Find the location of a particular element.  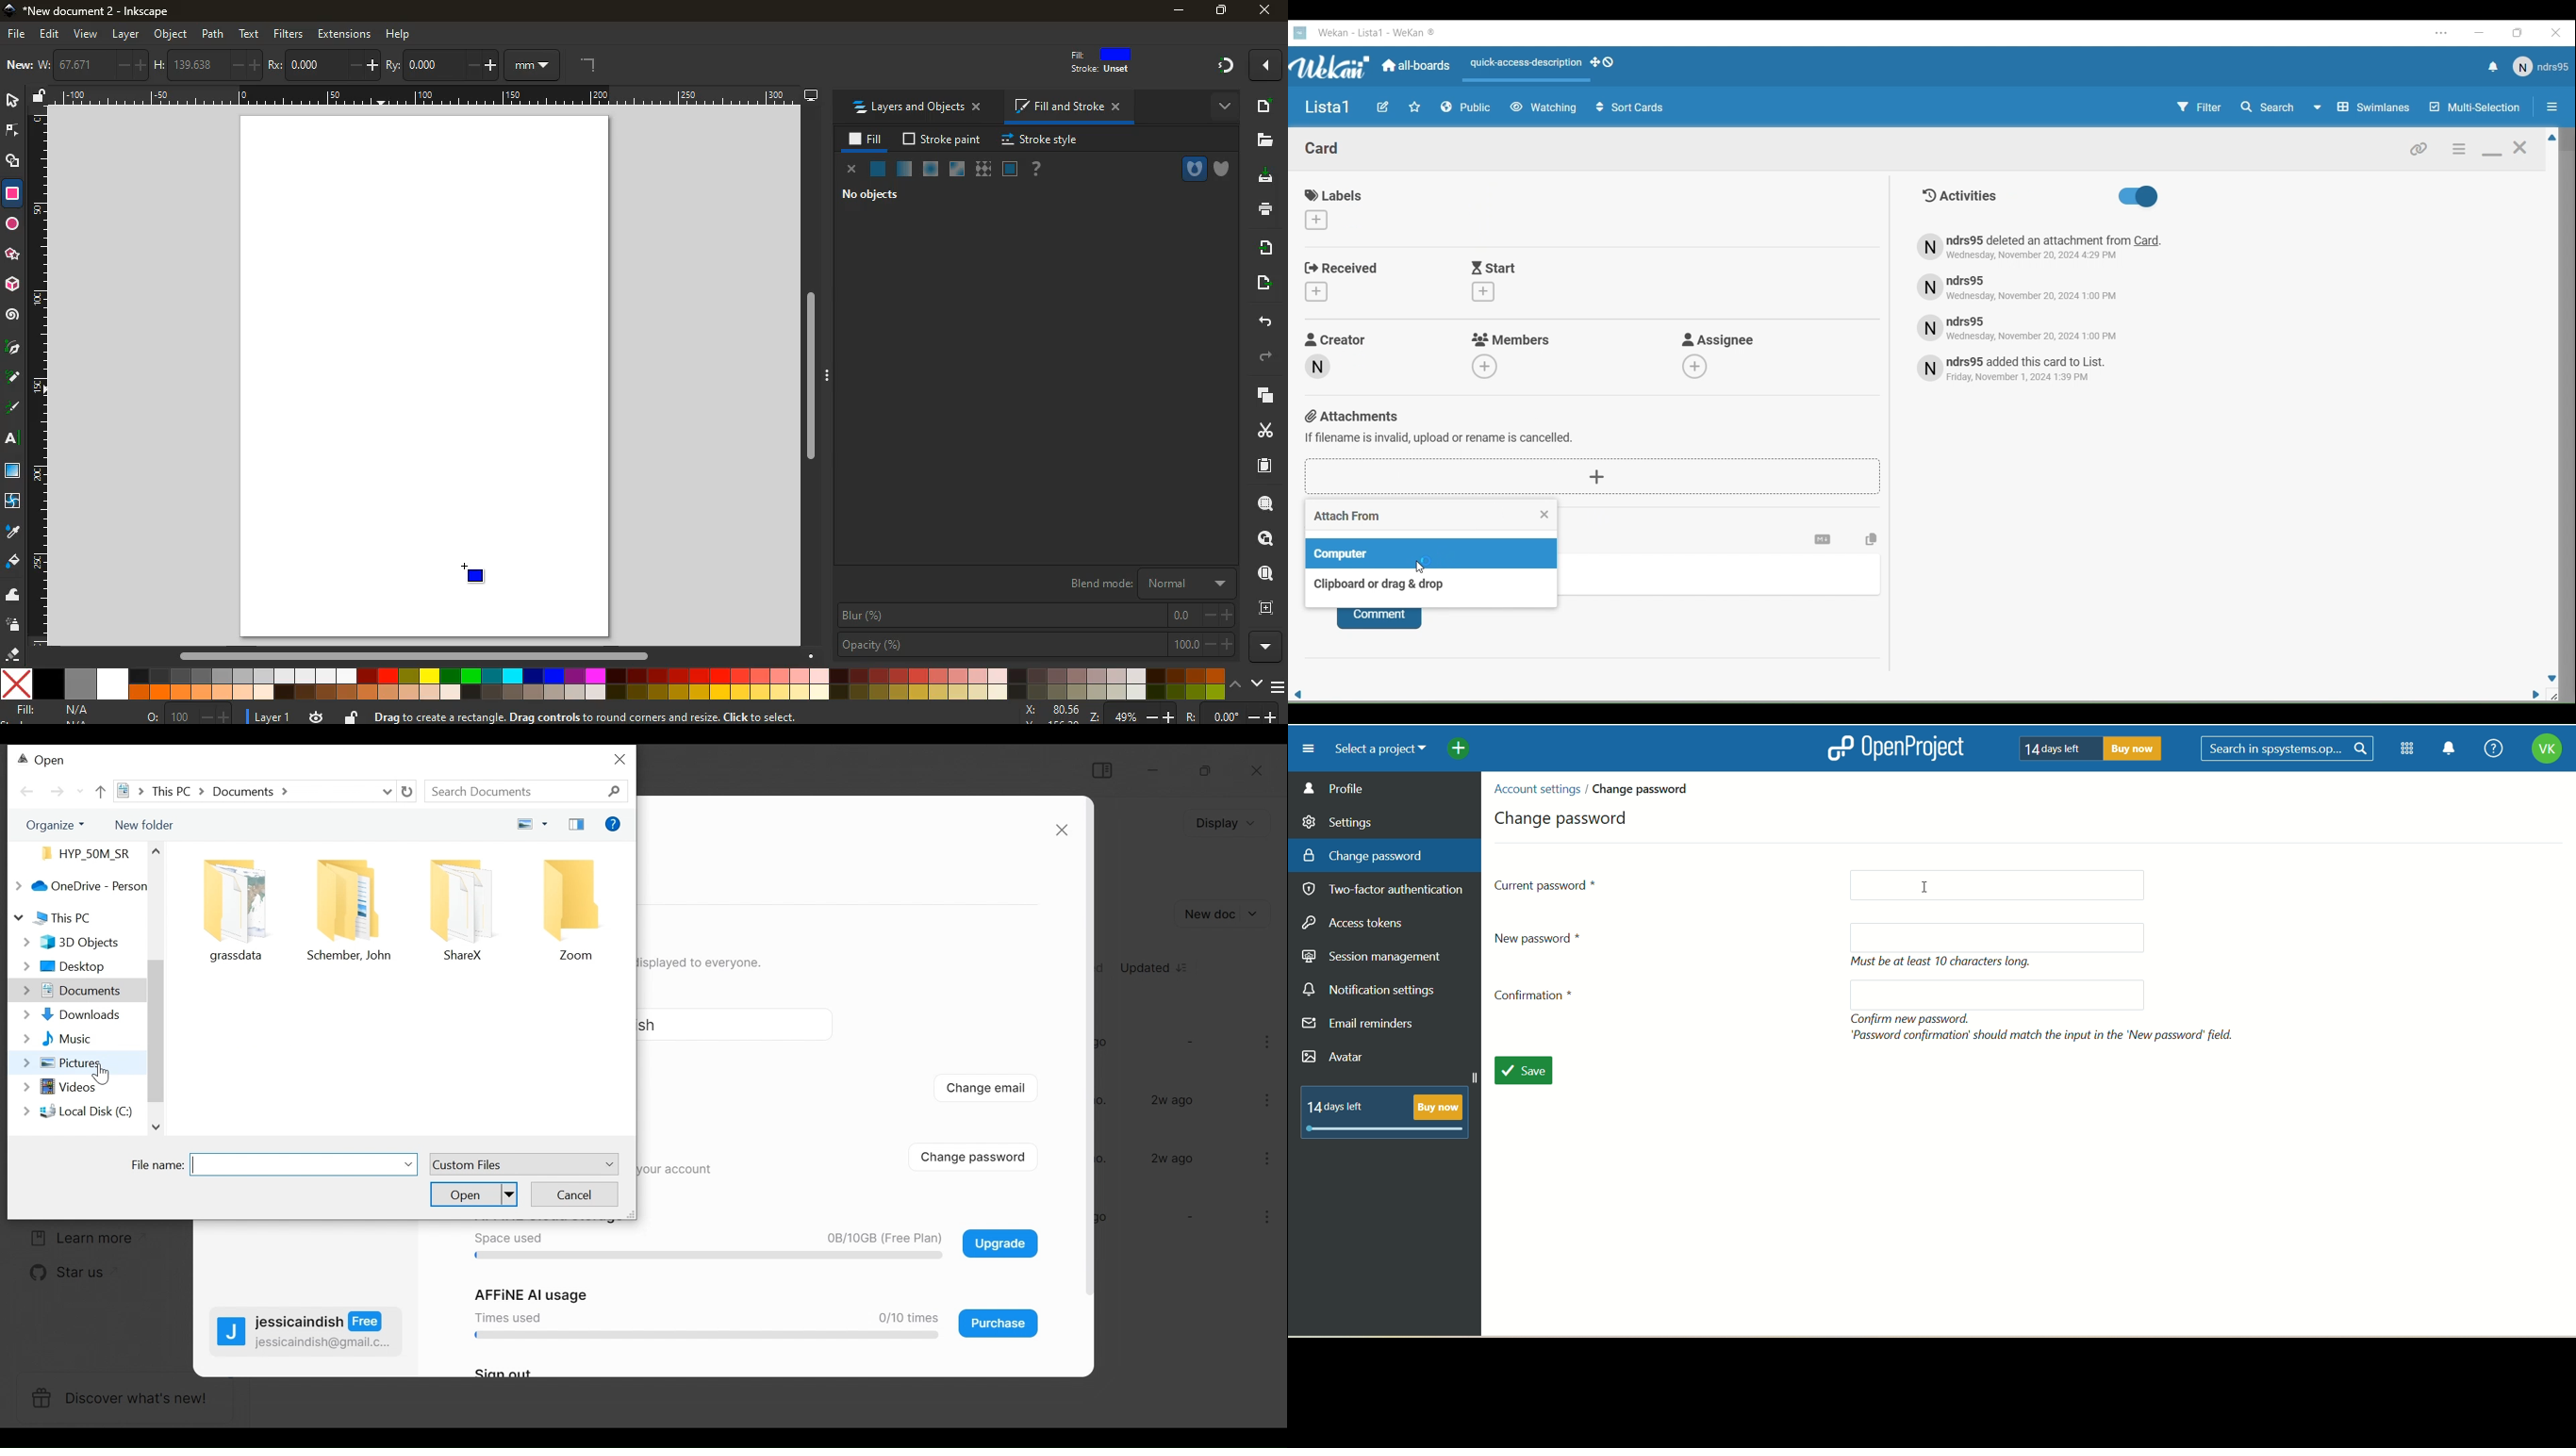

Swimlines is located at coordinates (2376, 107).